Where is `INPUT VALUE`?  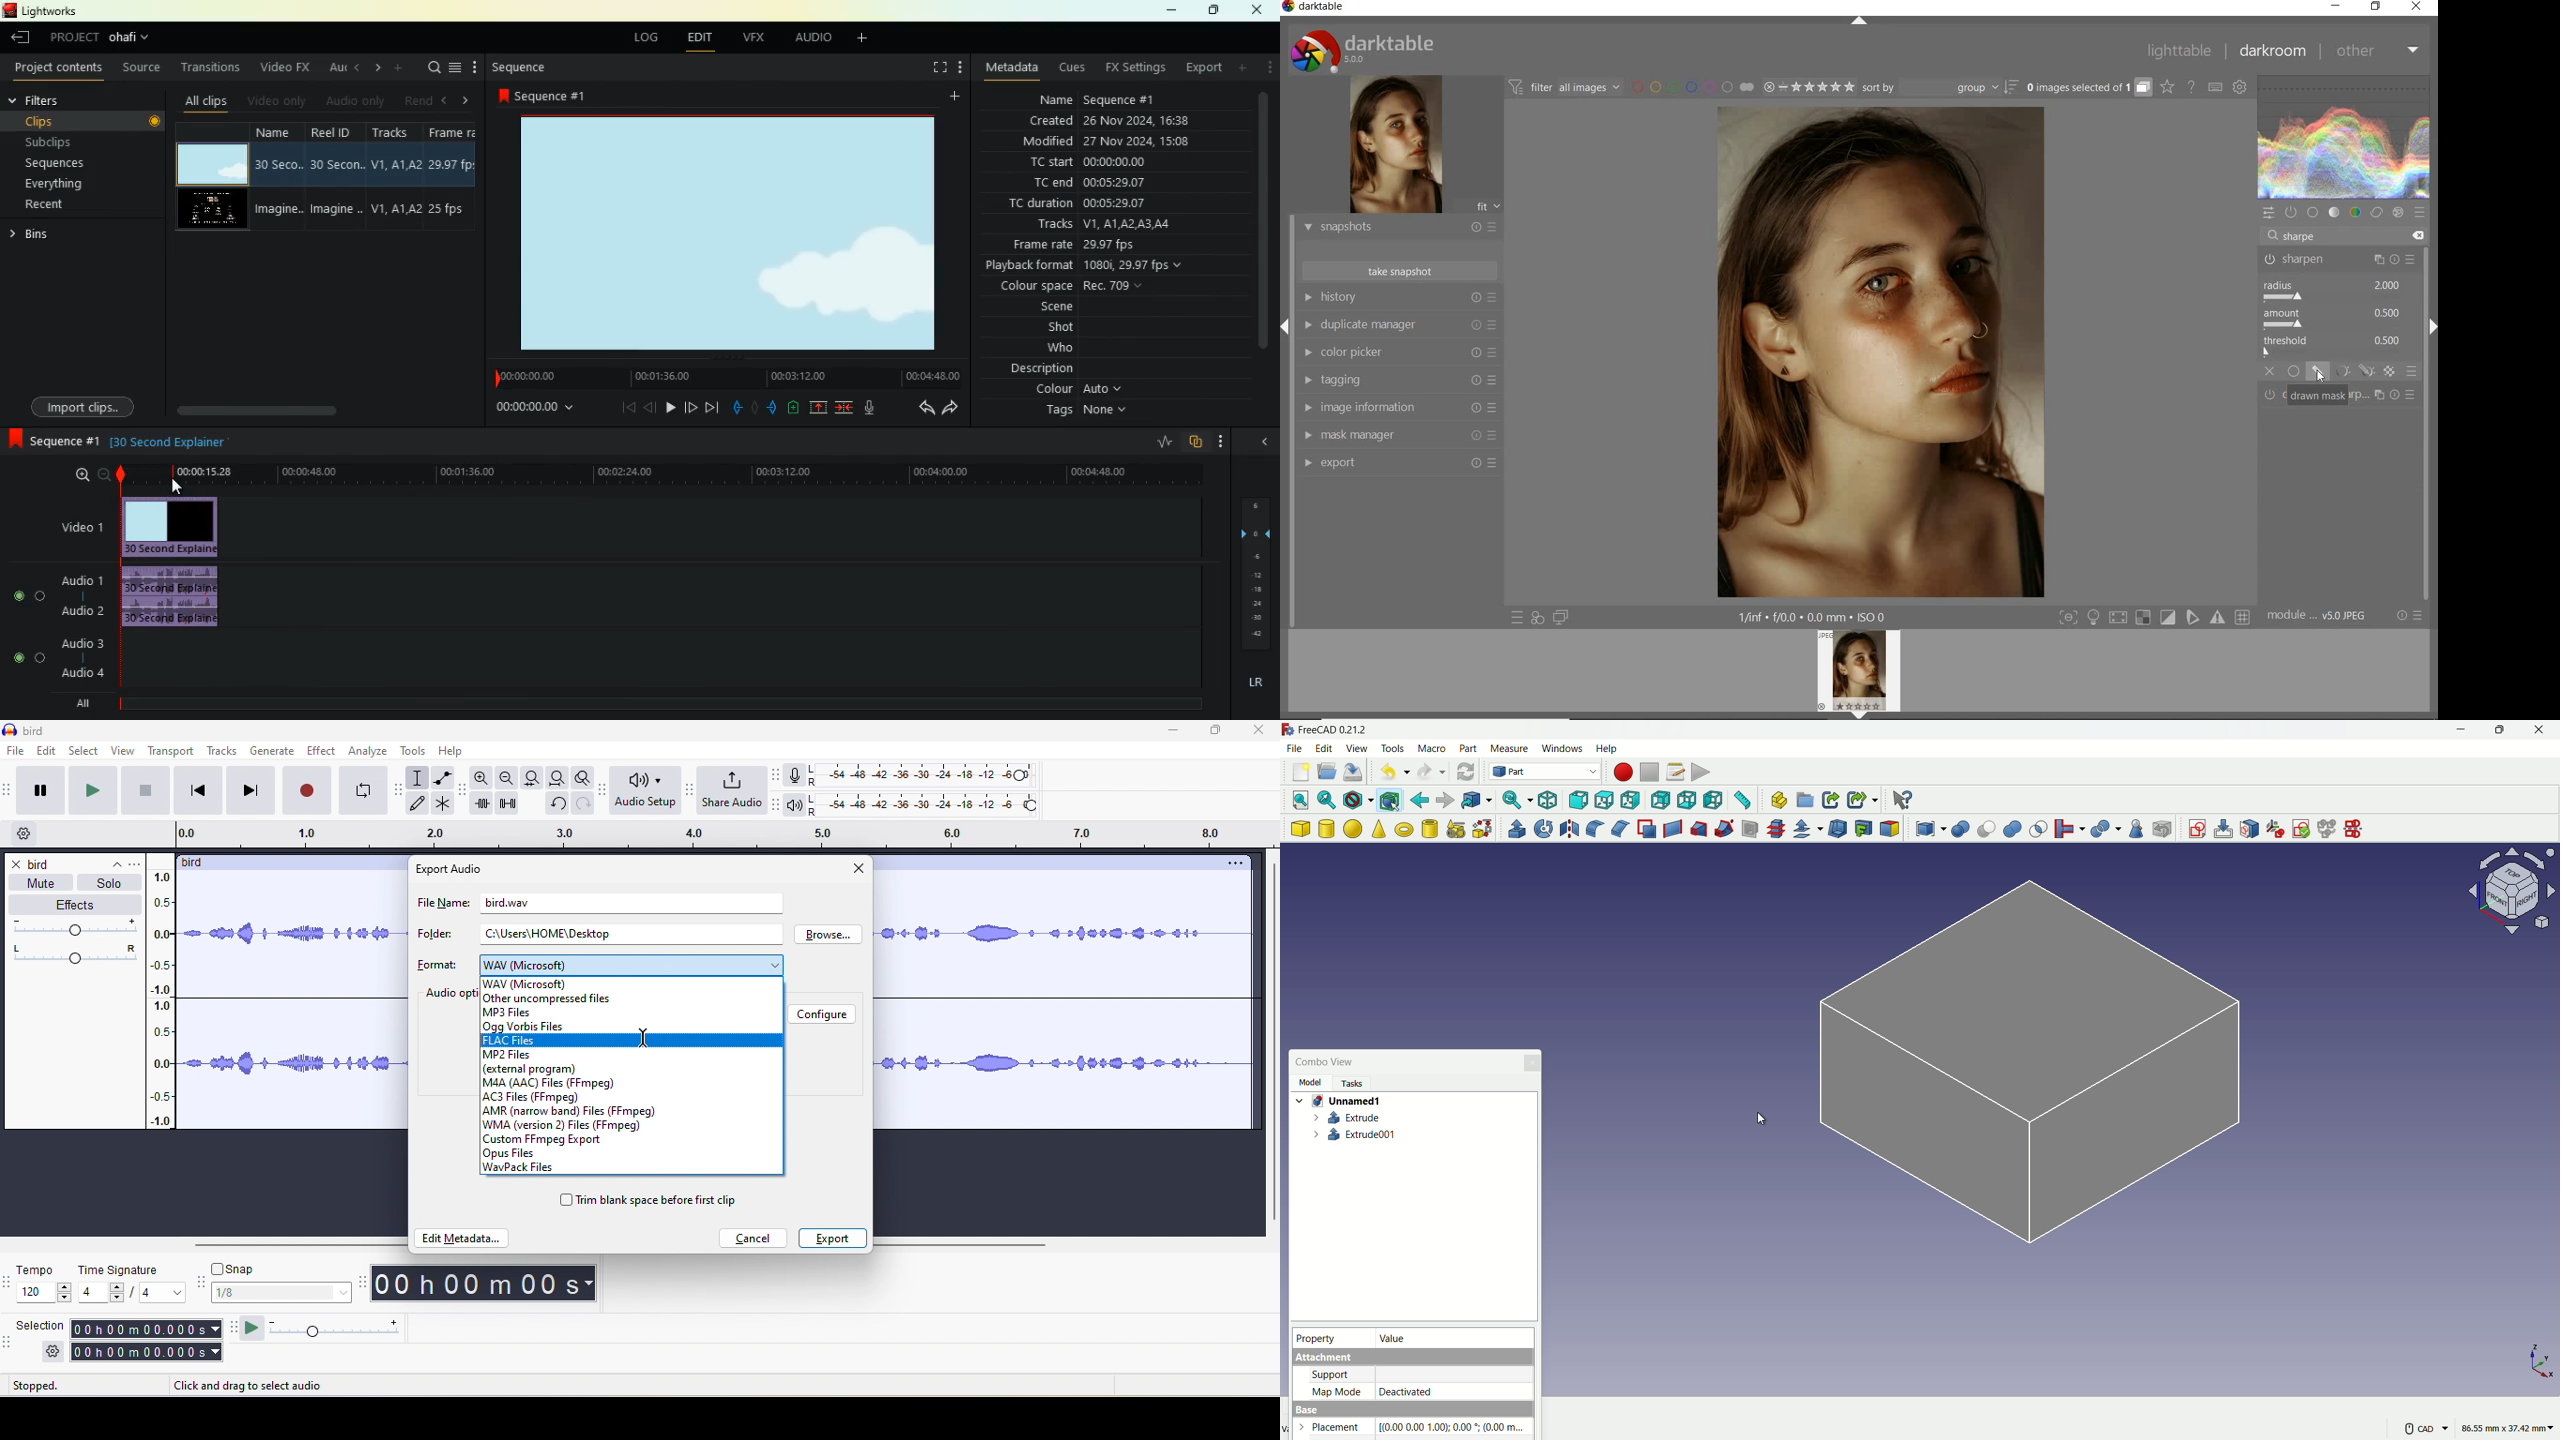 INPUT VALUE is located at coordinates (2300, 235).